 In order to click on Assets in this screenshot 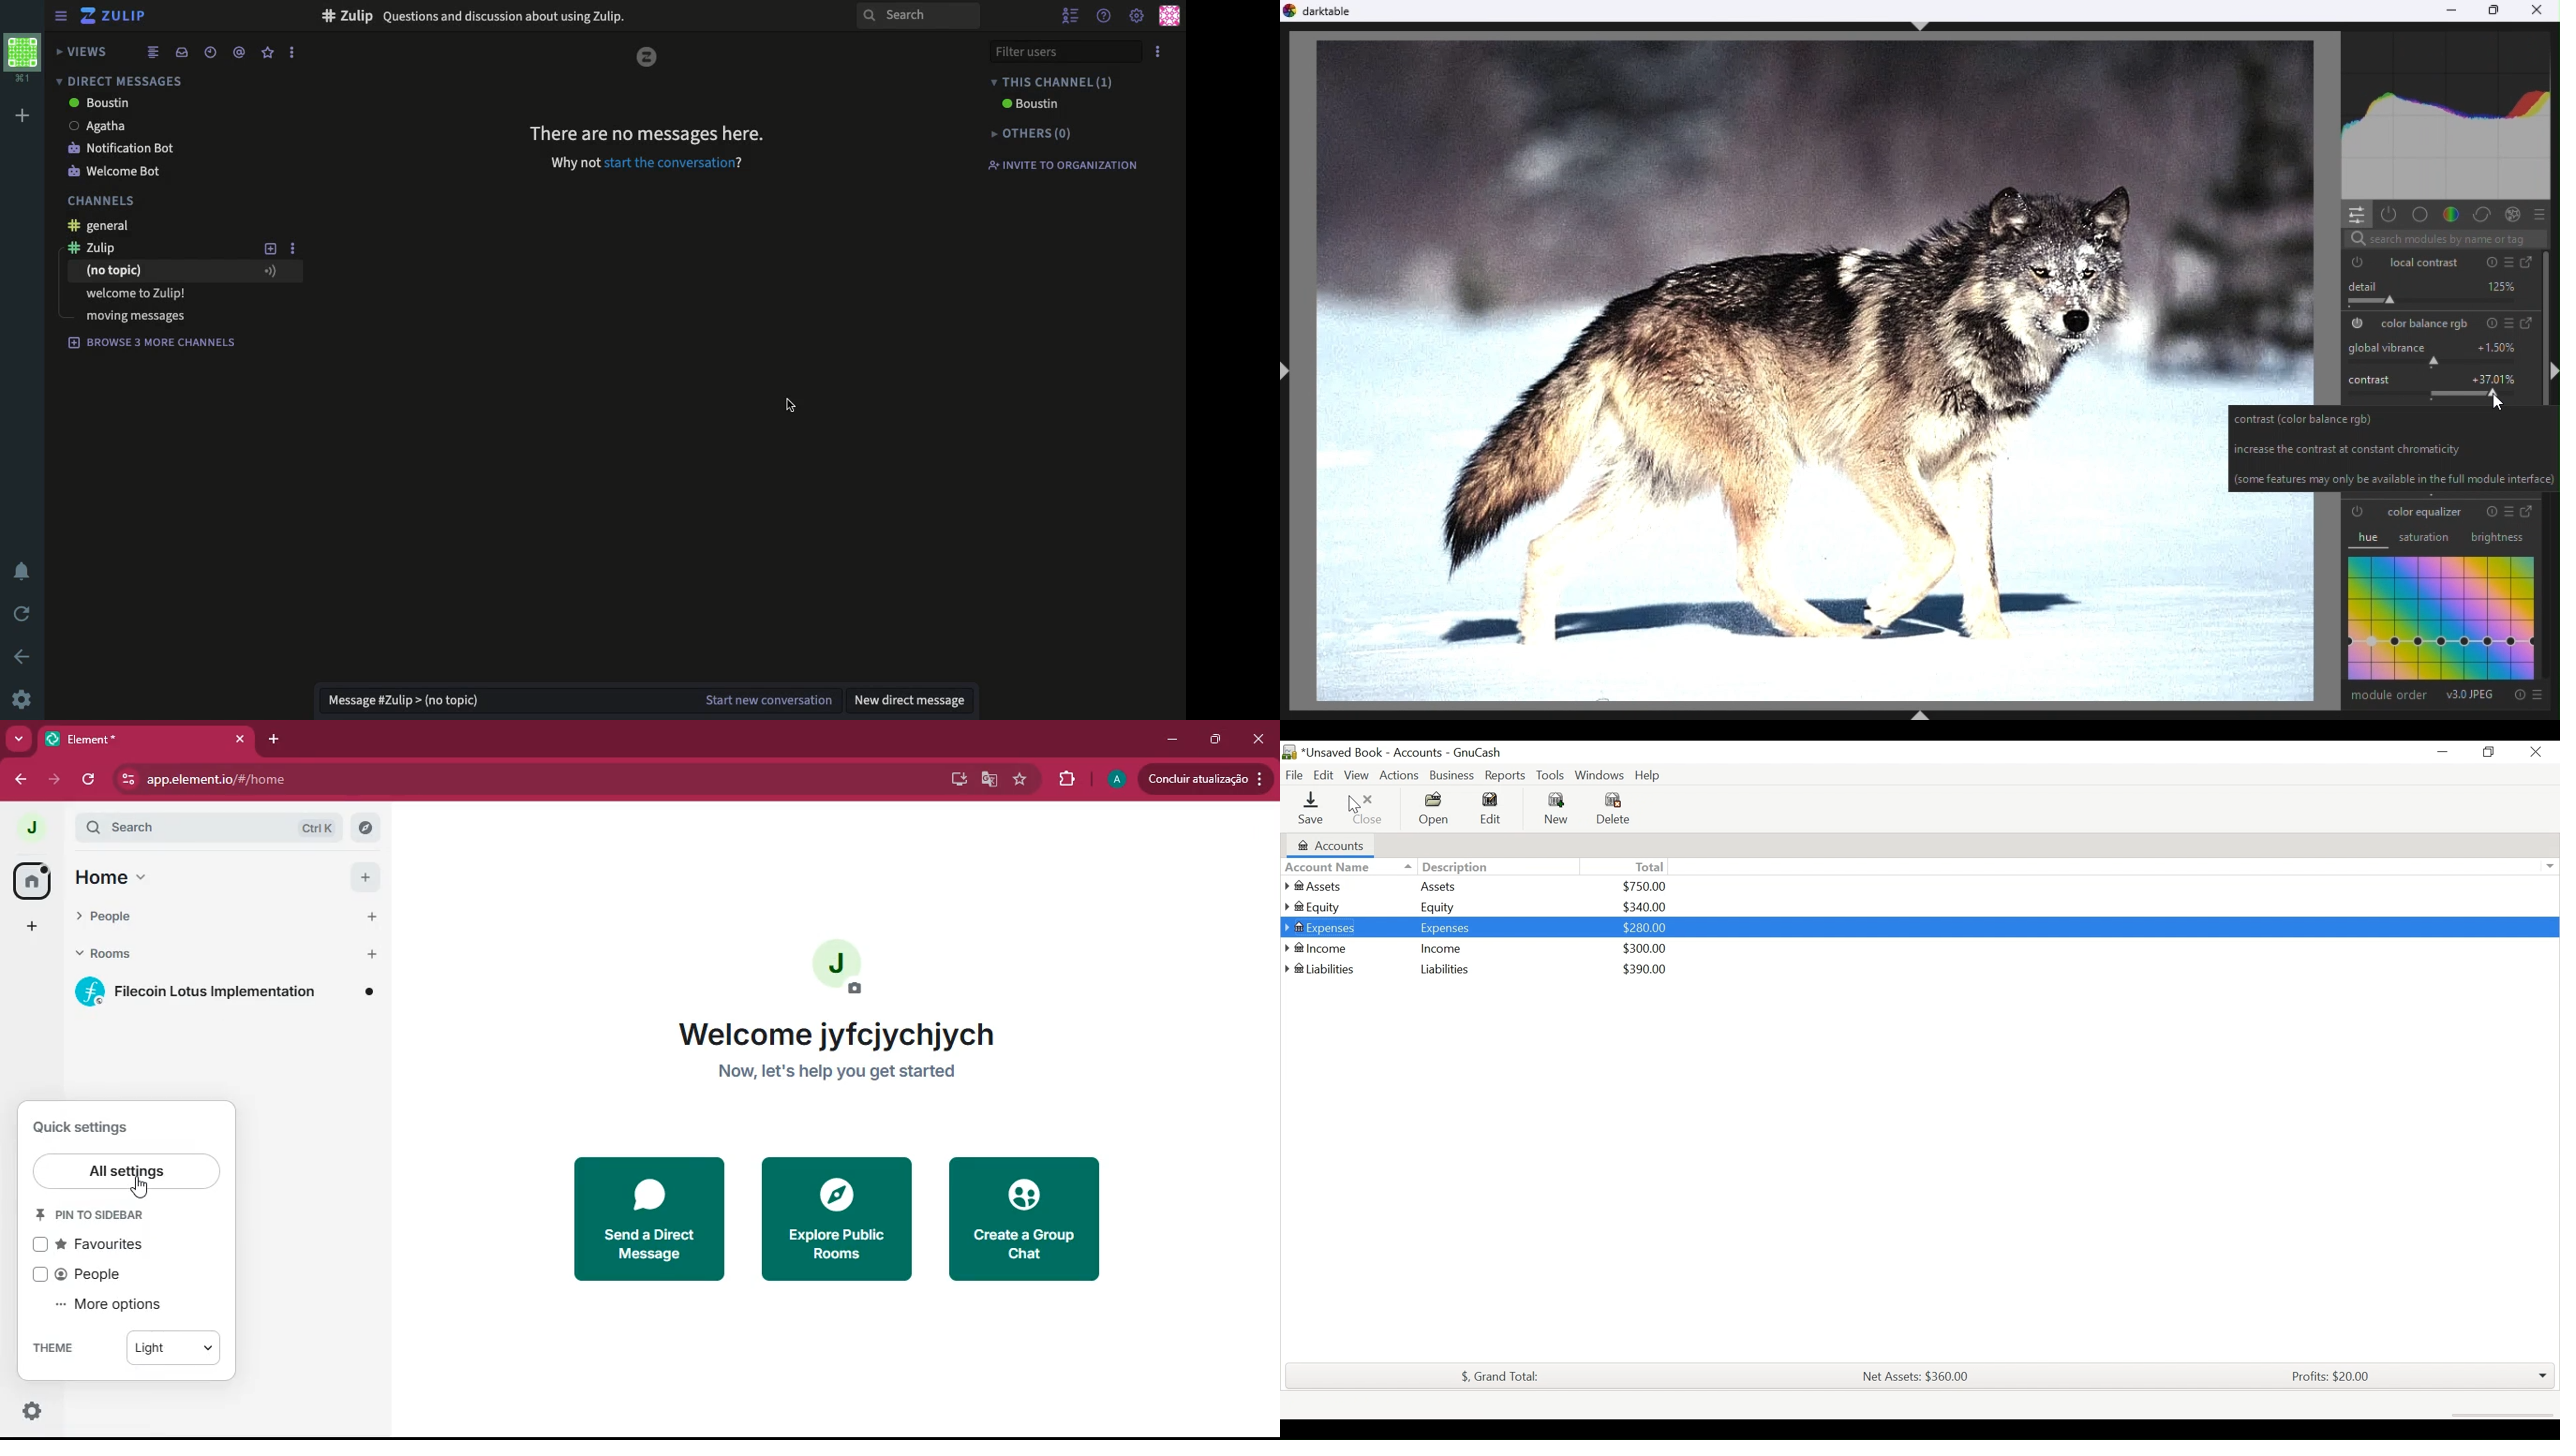, I will do `click(1329, 885)`.